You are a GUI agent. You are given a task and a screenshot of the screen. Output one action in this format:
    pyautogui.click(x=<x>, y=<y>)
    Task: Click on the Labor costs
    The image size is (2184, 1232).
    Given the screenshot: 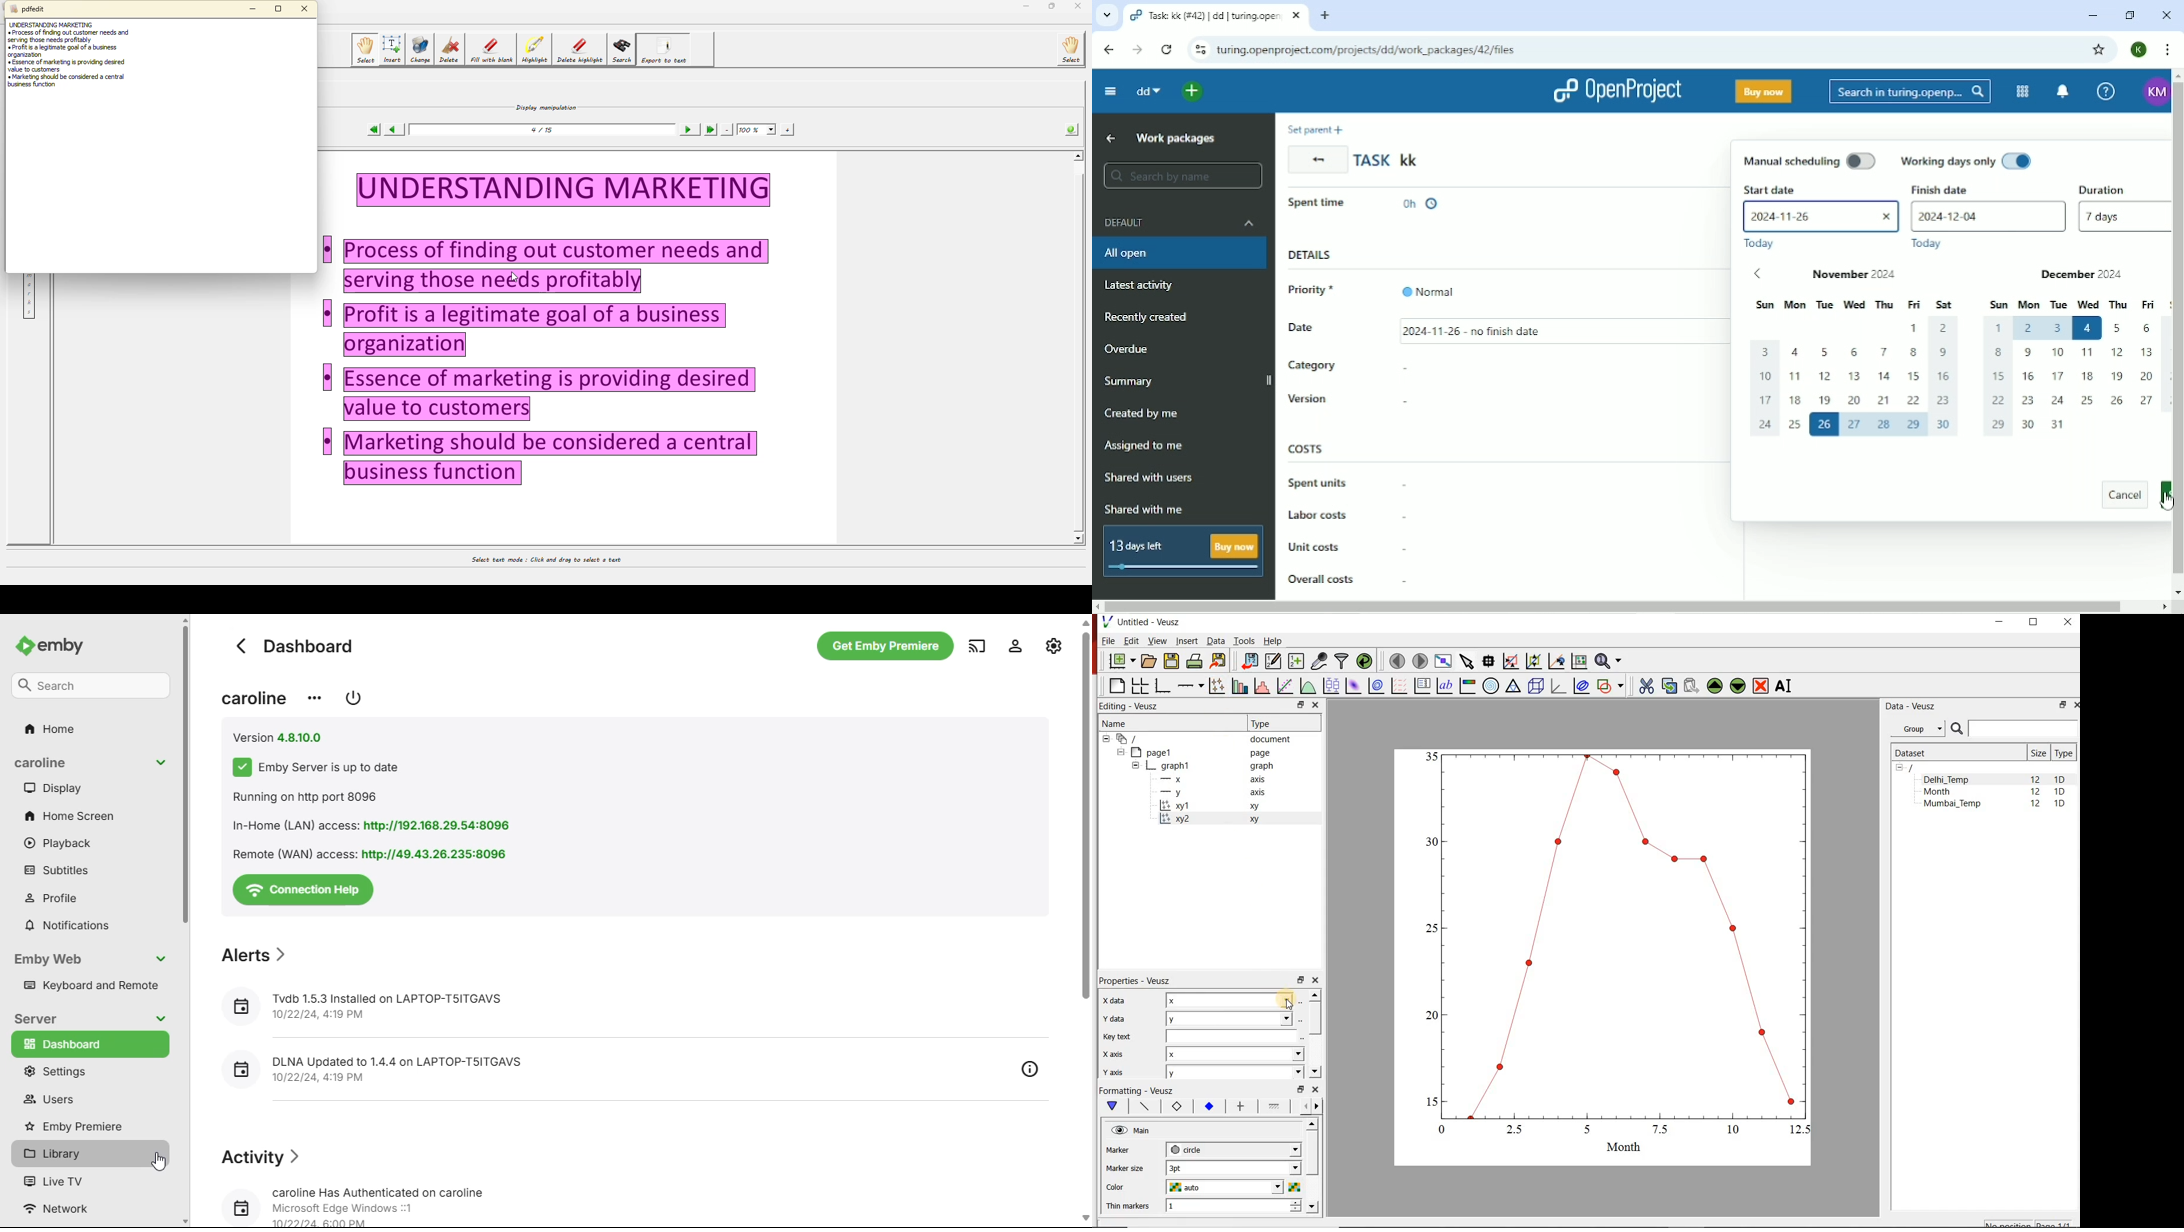 What is the action you would take?
    pyautogui.click(x=1345, y=517)
    